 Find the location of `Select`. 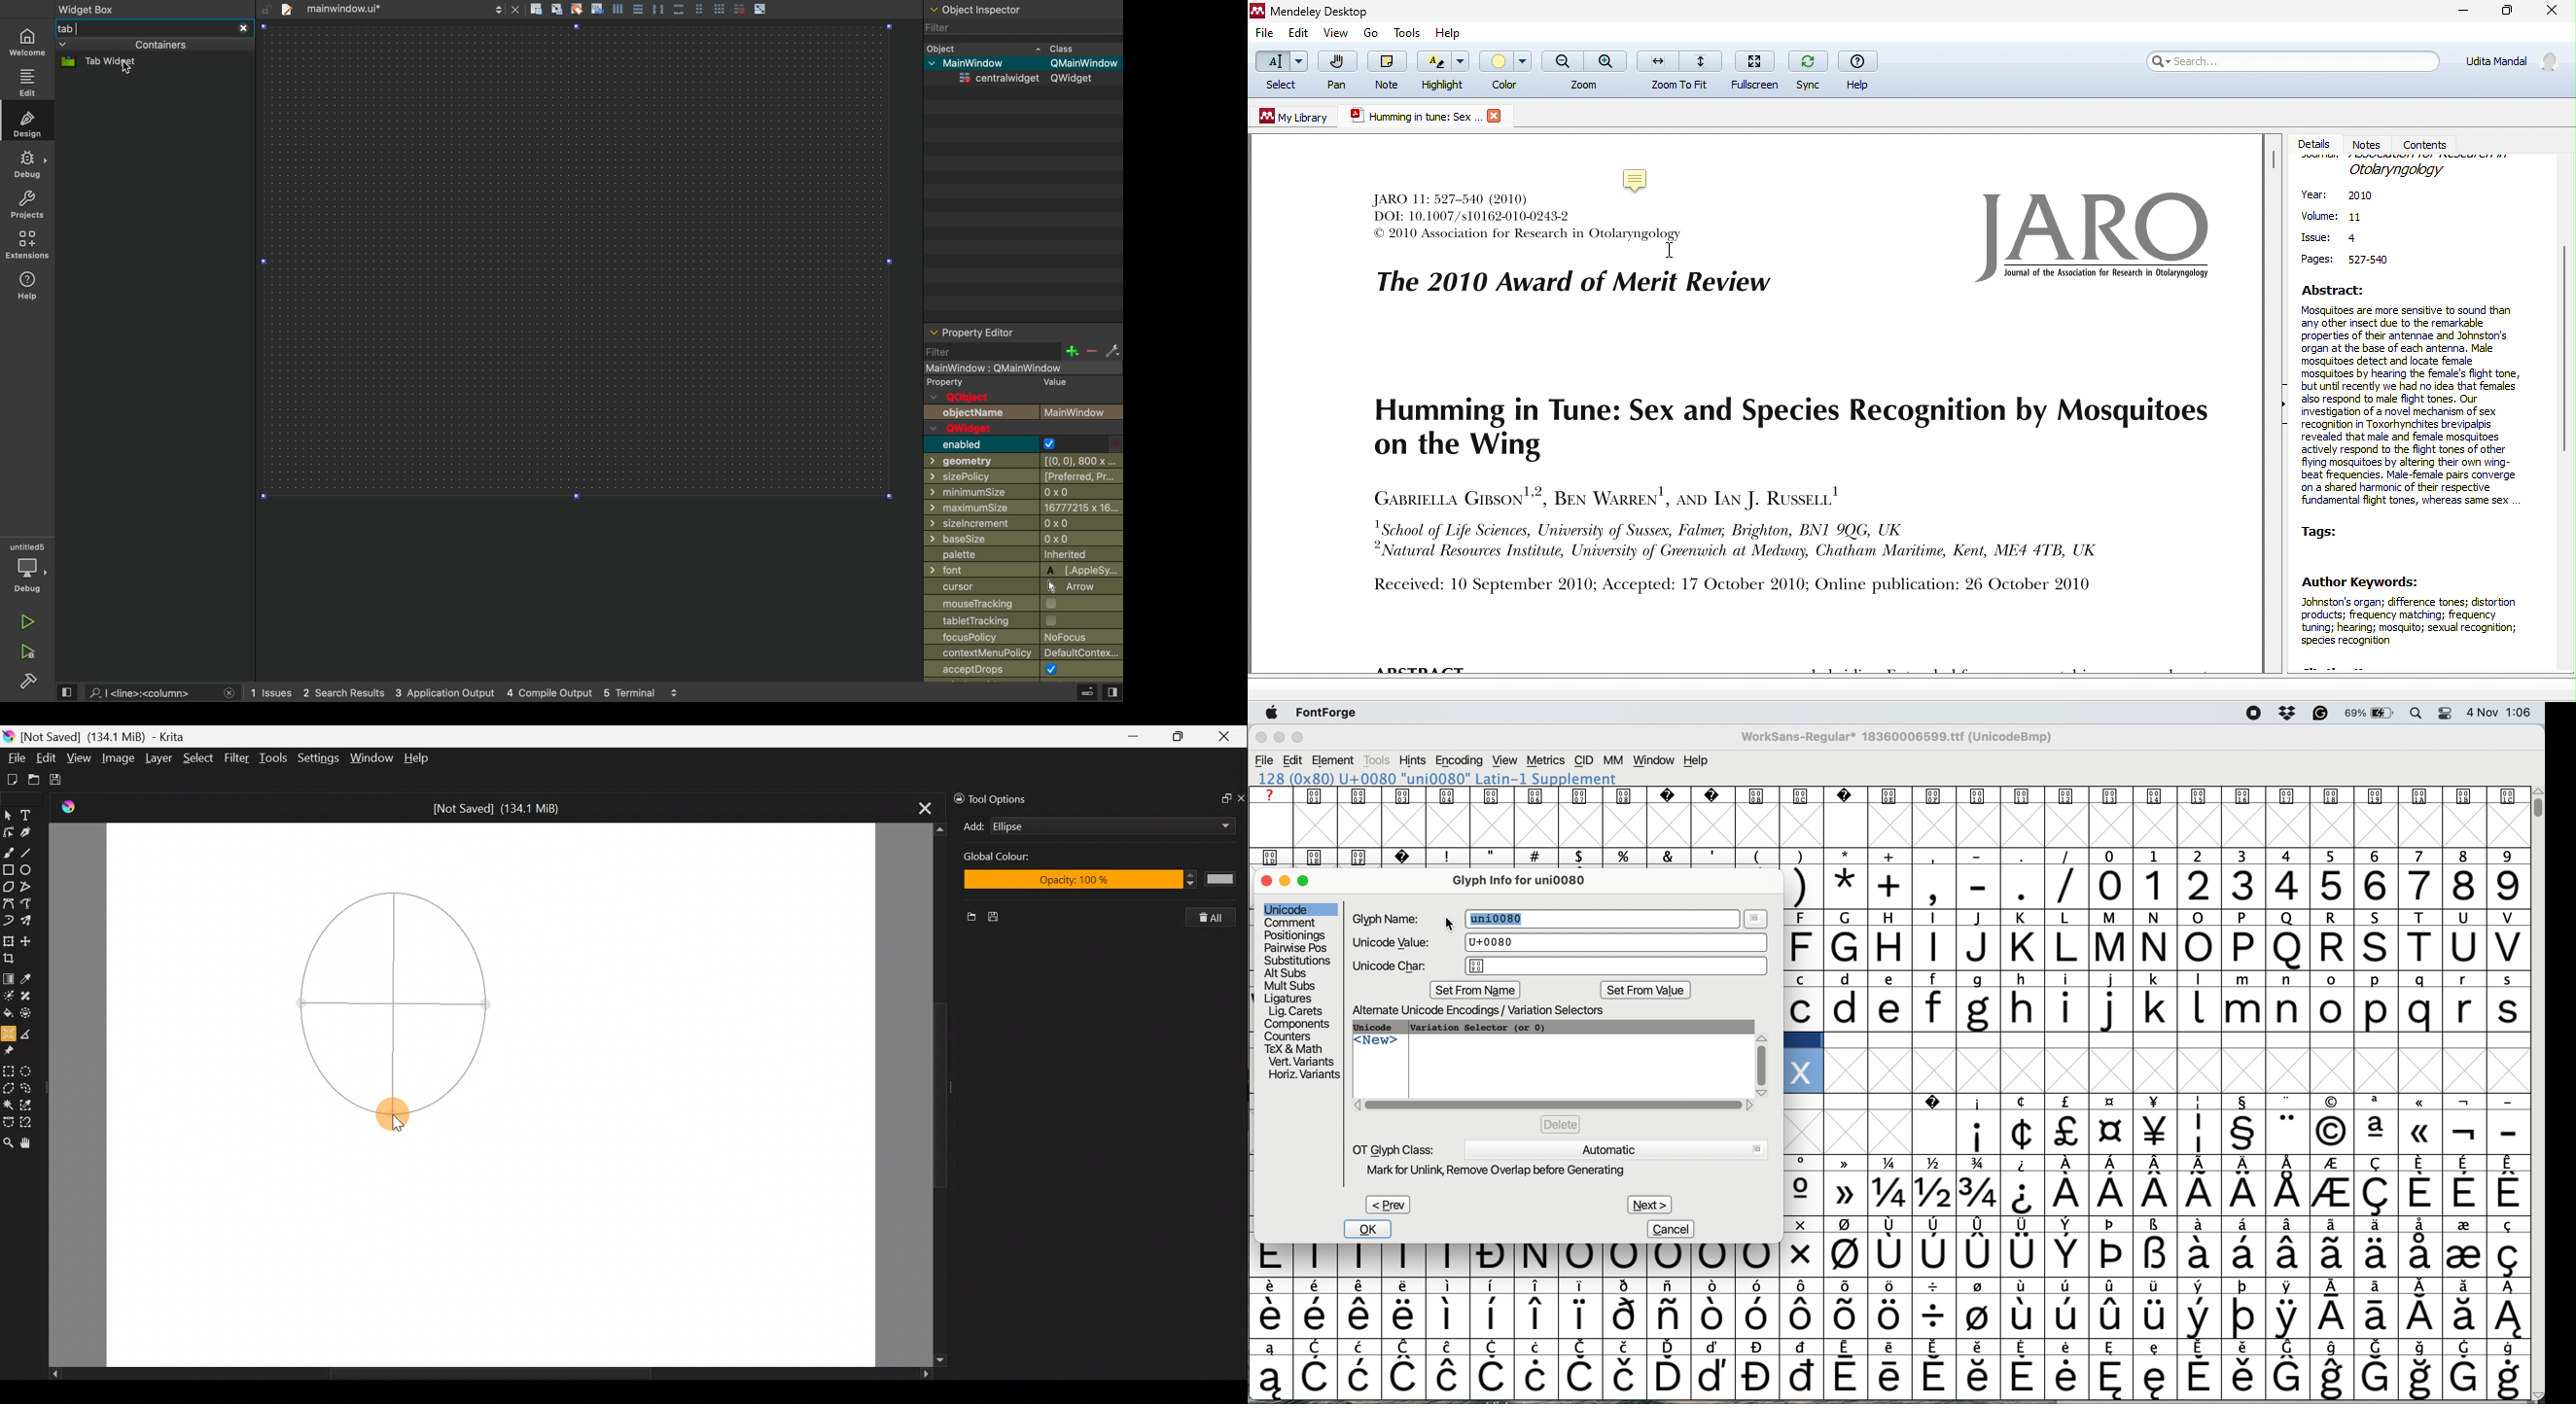

Select is located at coordinates (198, 761).